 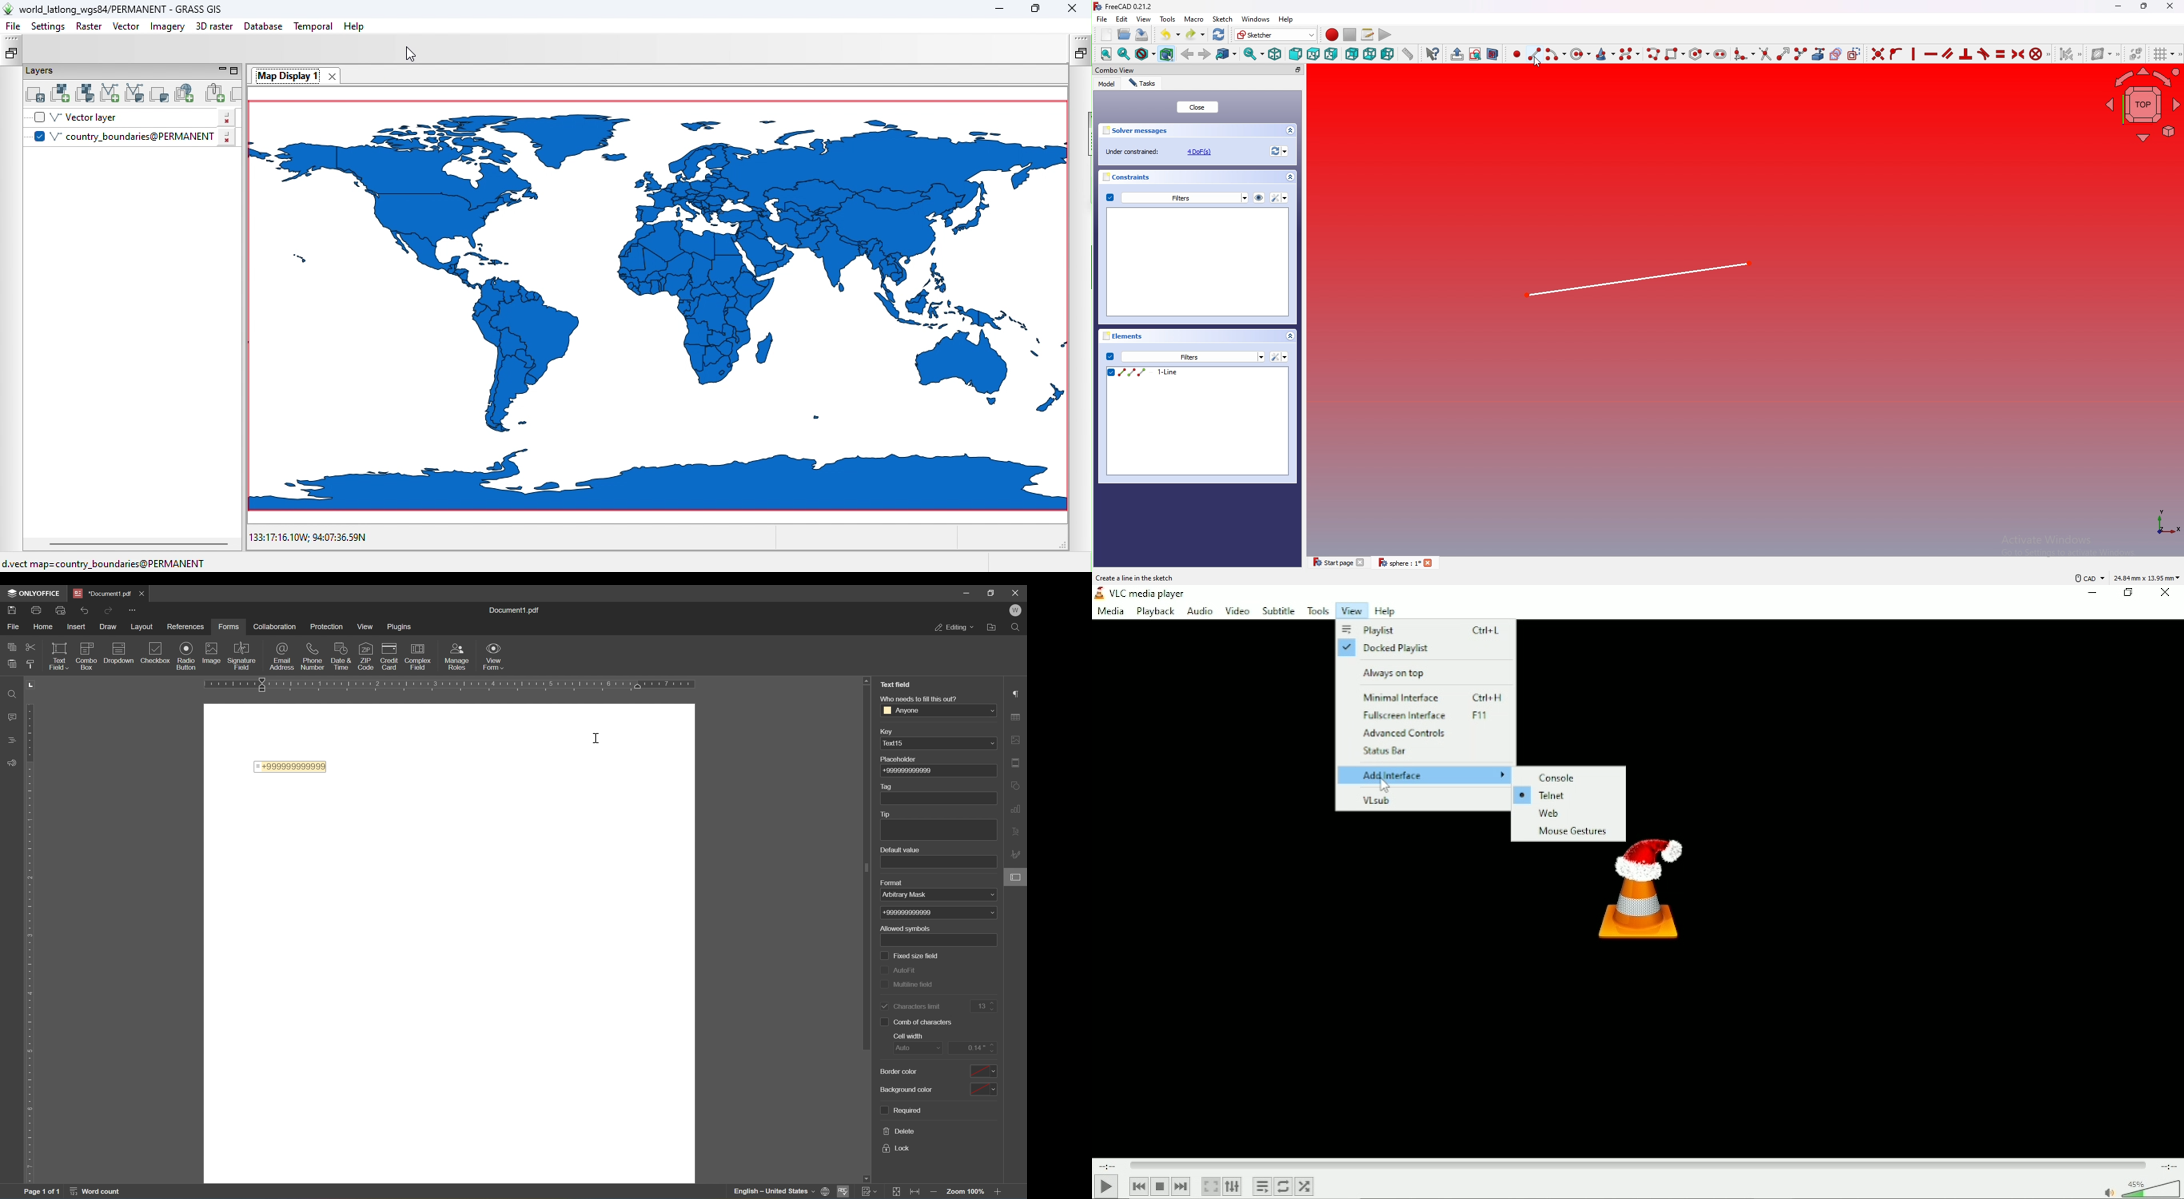 What do you see at coordinates (35, 609) in the screenshot?
I see `print` at bounding box center [35, 609].